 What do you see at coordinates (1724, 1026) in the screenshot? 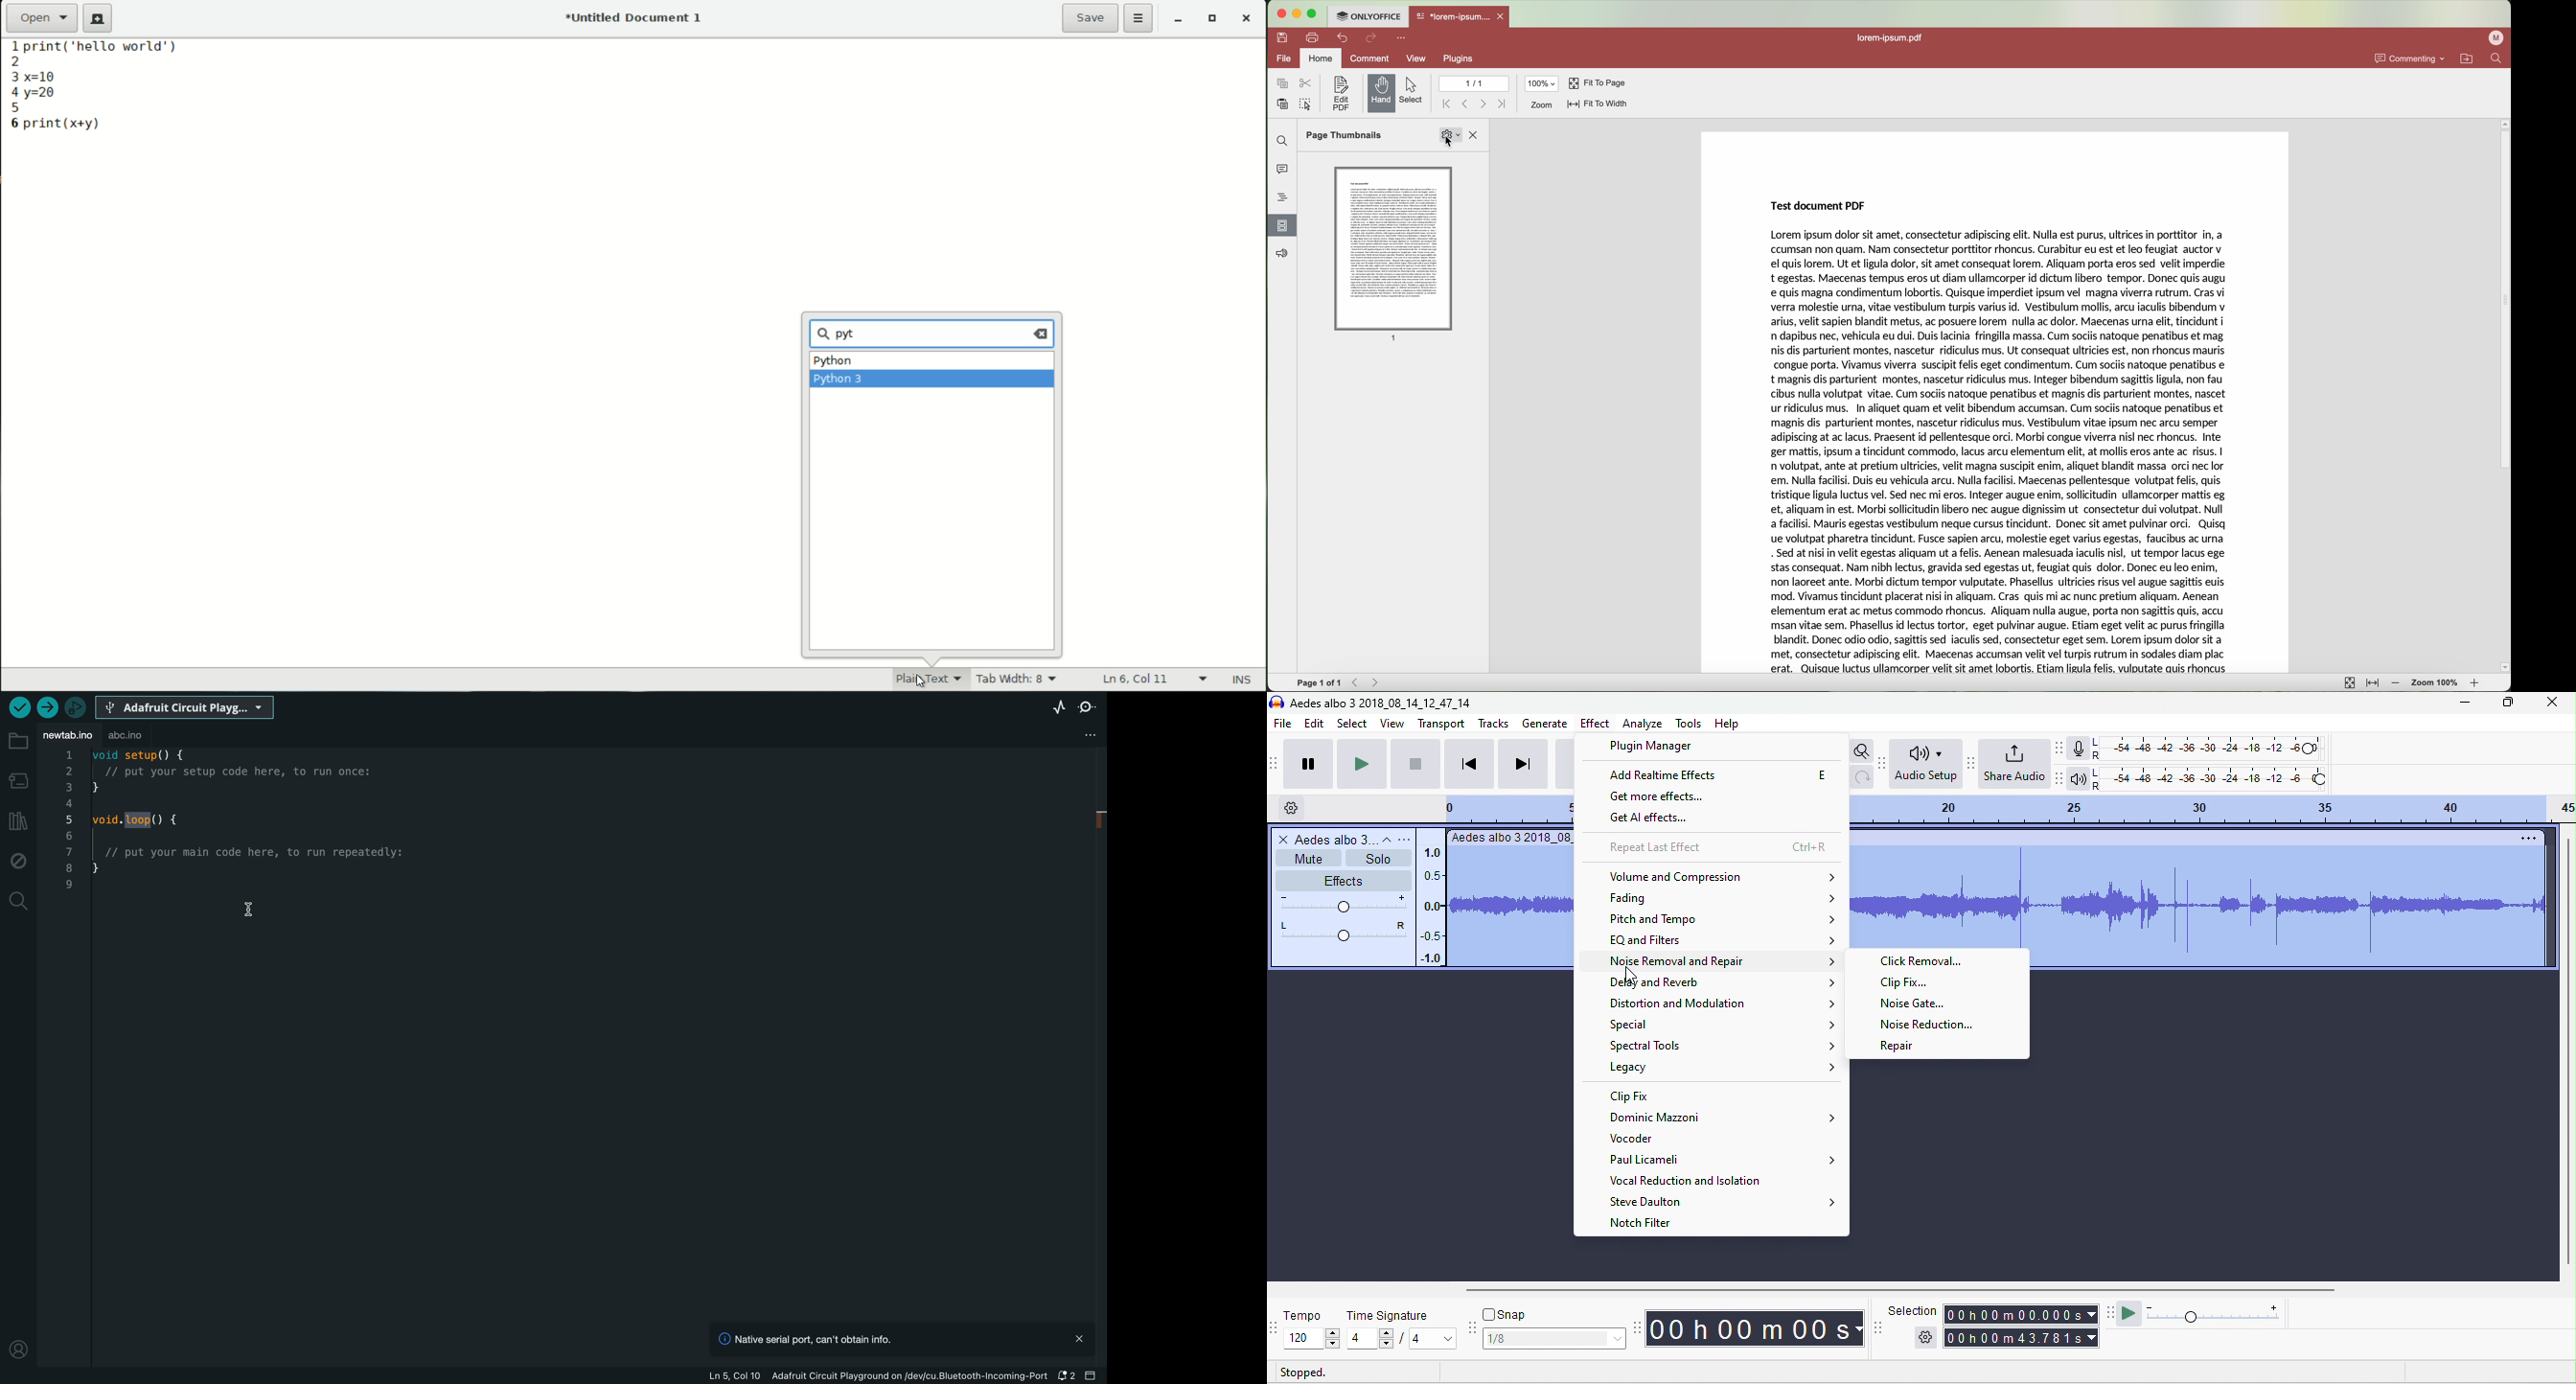
I see `special` at bounding box center [1724, 1026].